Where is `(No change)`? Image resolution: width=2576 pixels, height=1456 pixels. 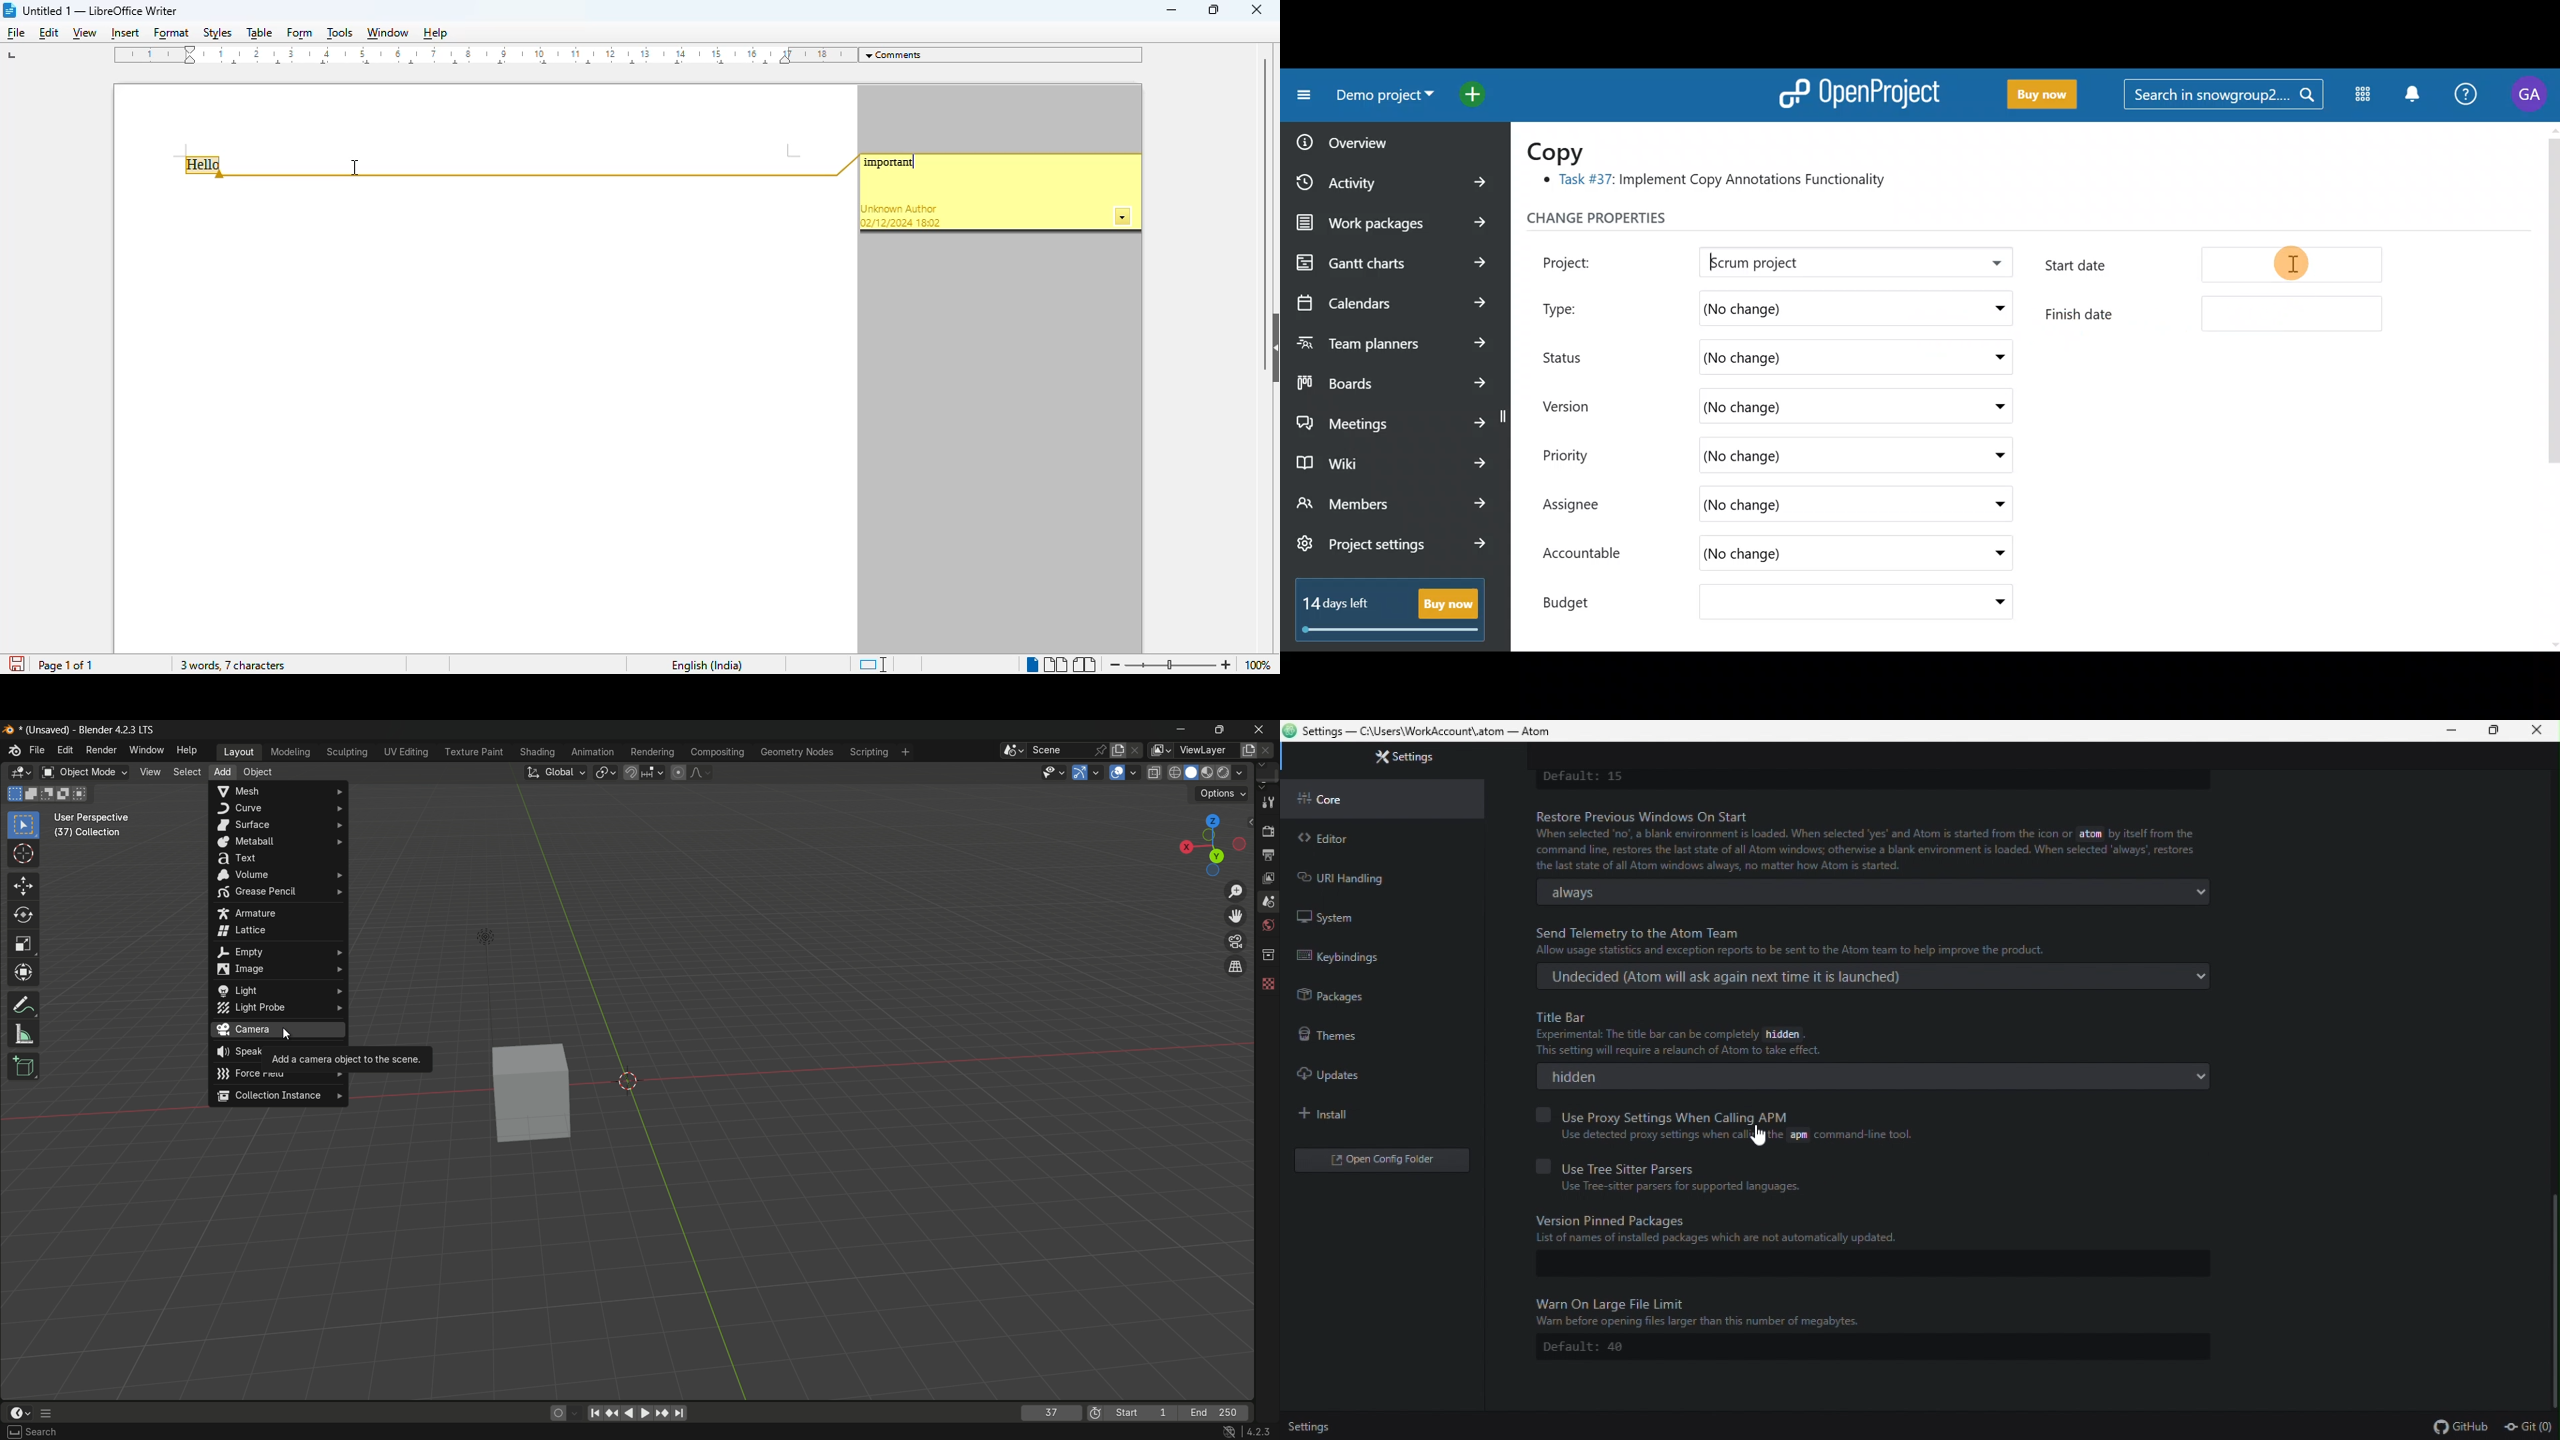 (No change) is located at coordinates (1807, 506).